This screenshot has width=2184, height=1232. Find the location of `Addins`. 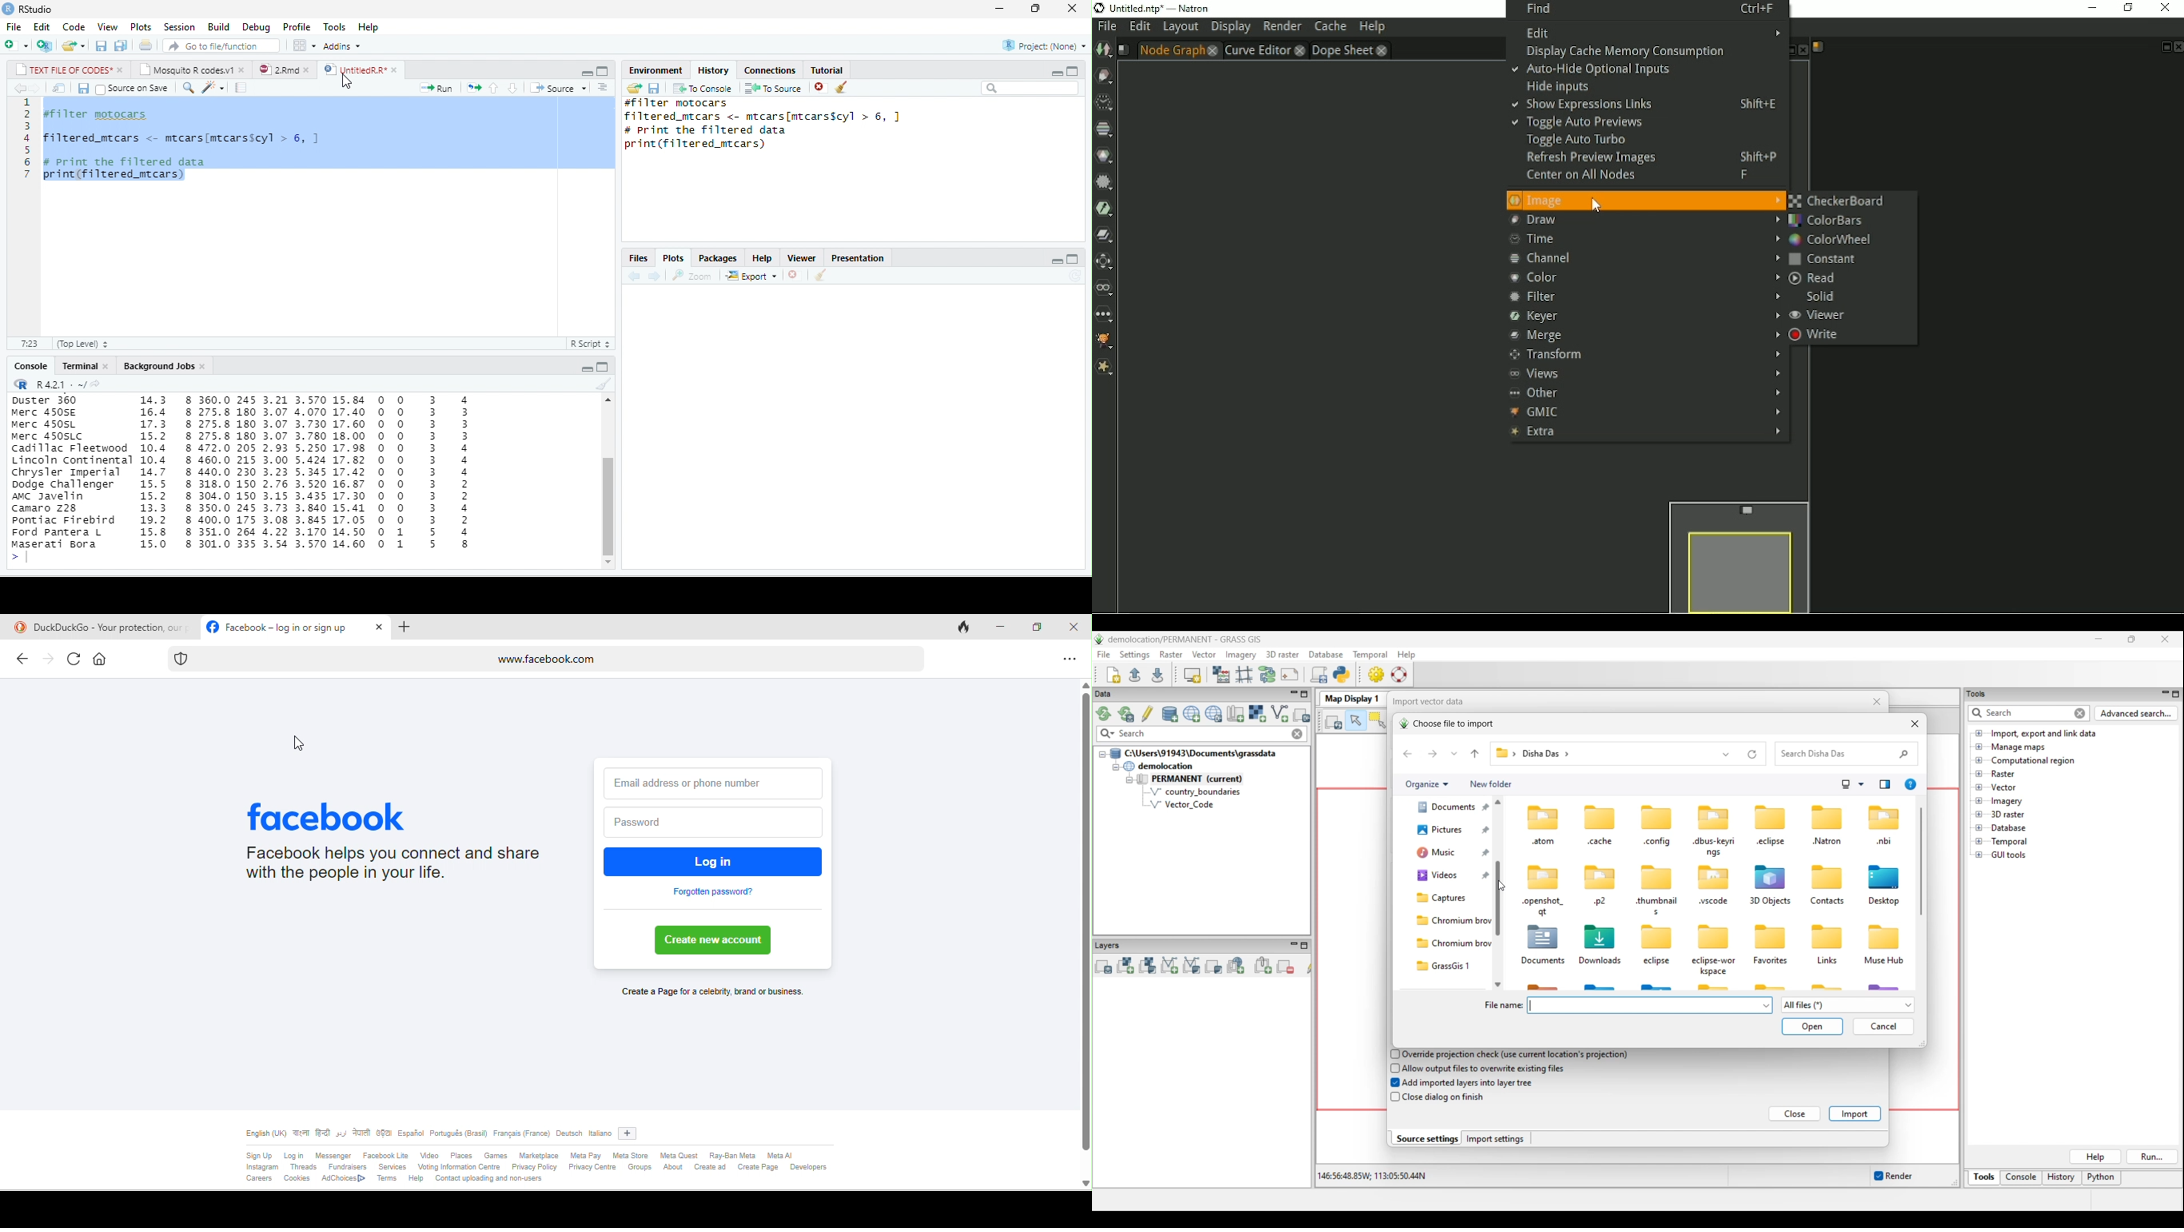

Addins is located at coordinates (341, 46).